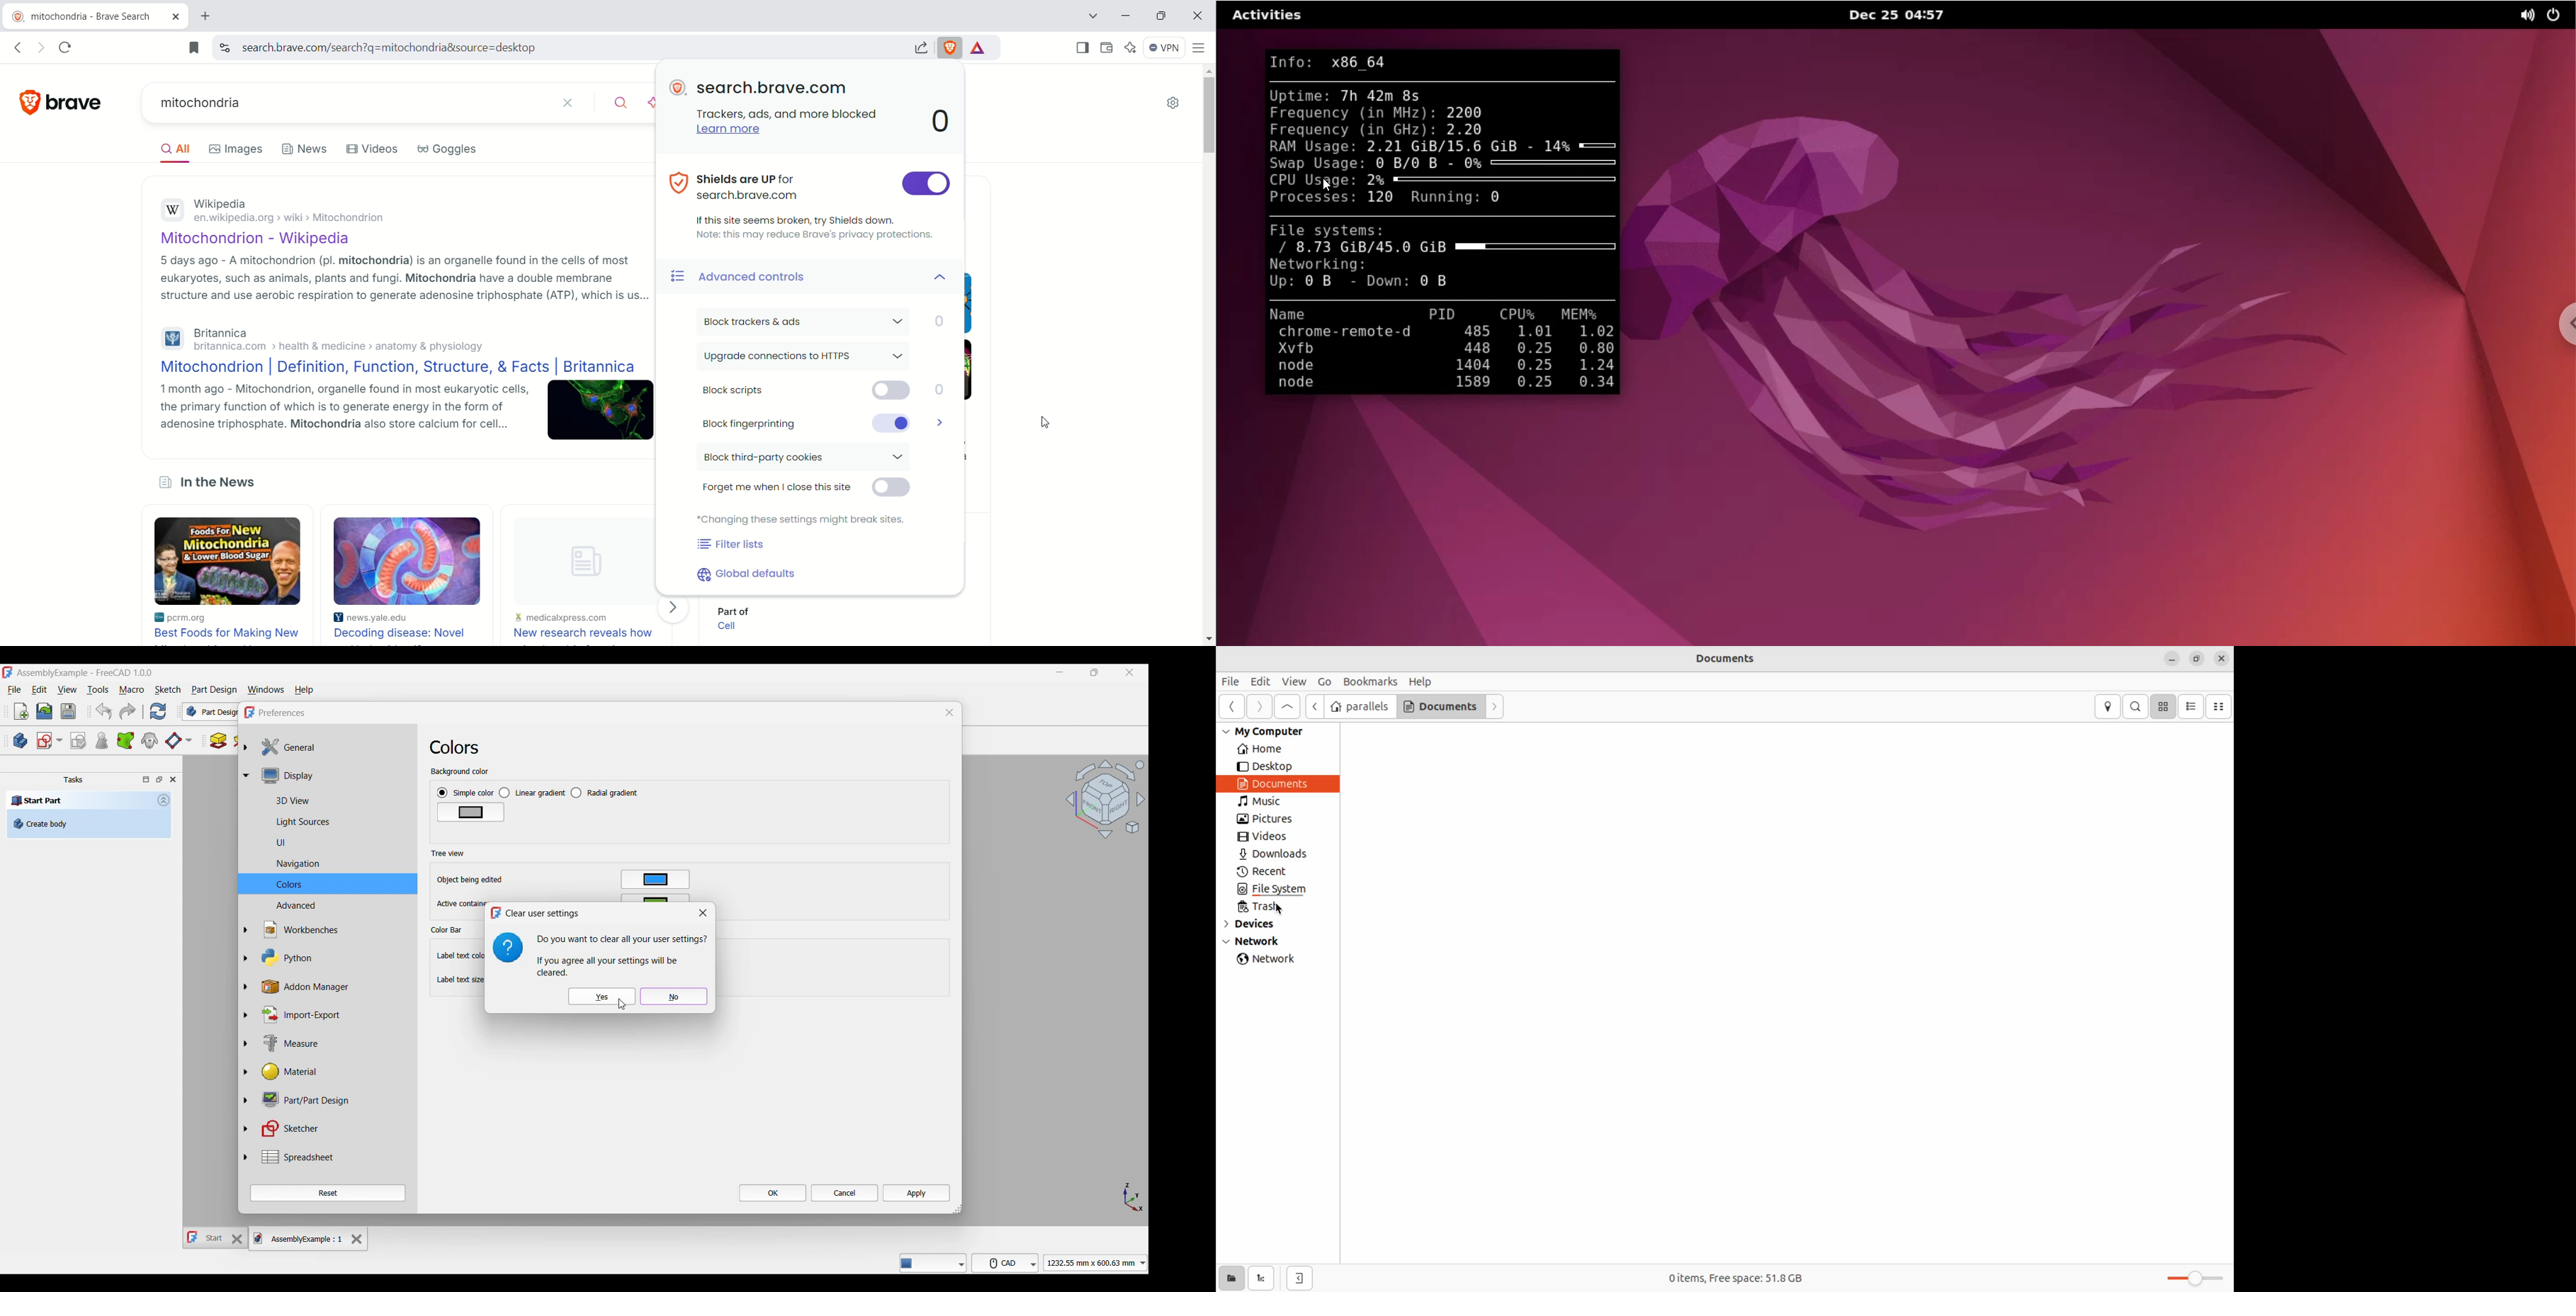 This screenshot has width=2576, height=1316. What do you see at coordinates (508, 947) in the screenshot?
I see `Logo referring to window text` at bounding box center [508, 947].